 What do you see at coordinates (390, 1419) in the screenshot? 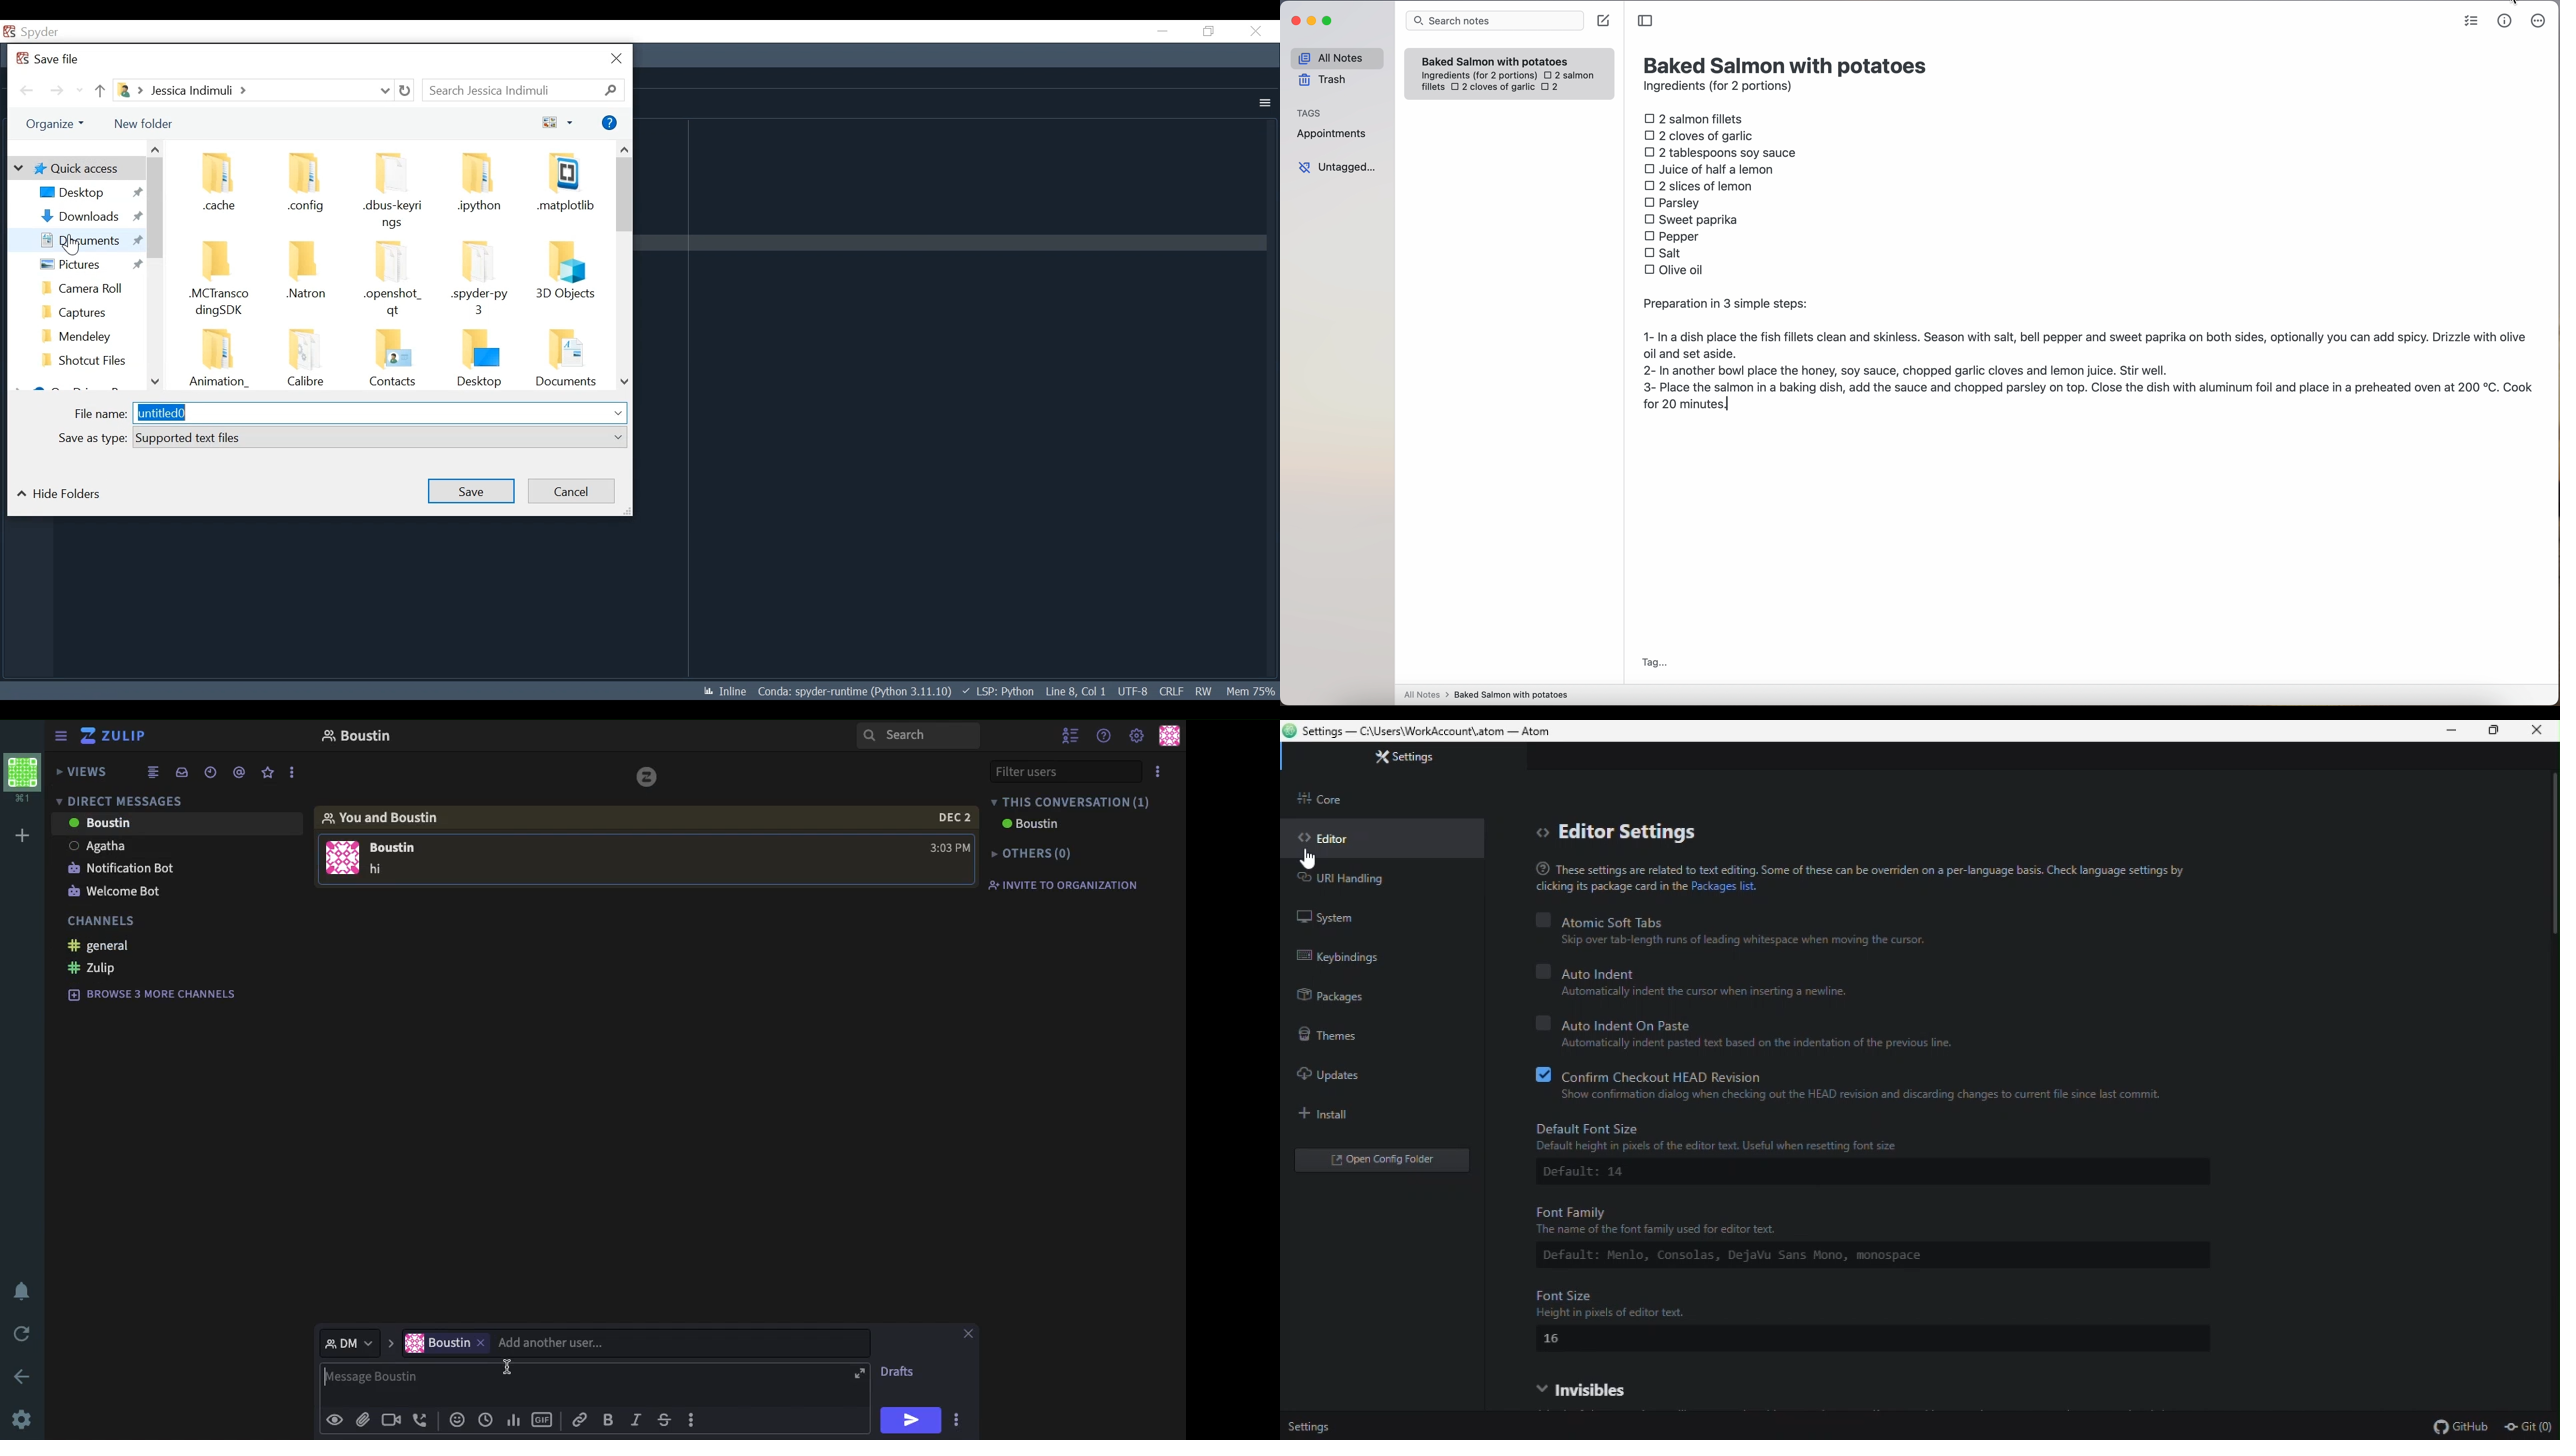
I see `video call` at bounding box center [390, 1419].